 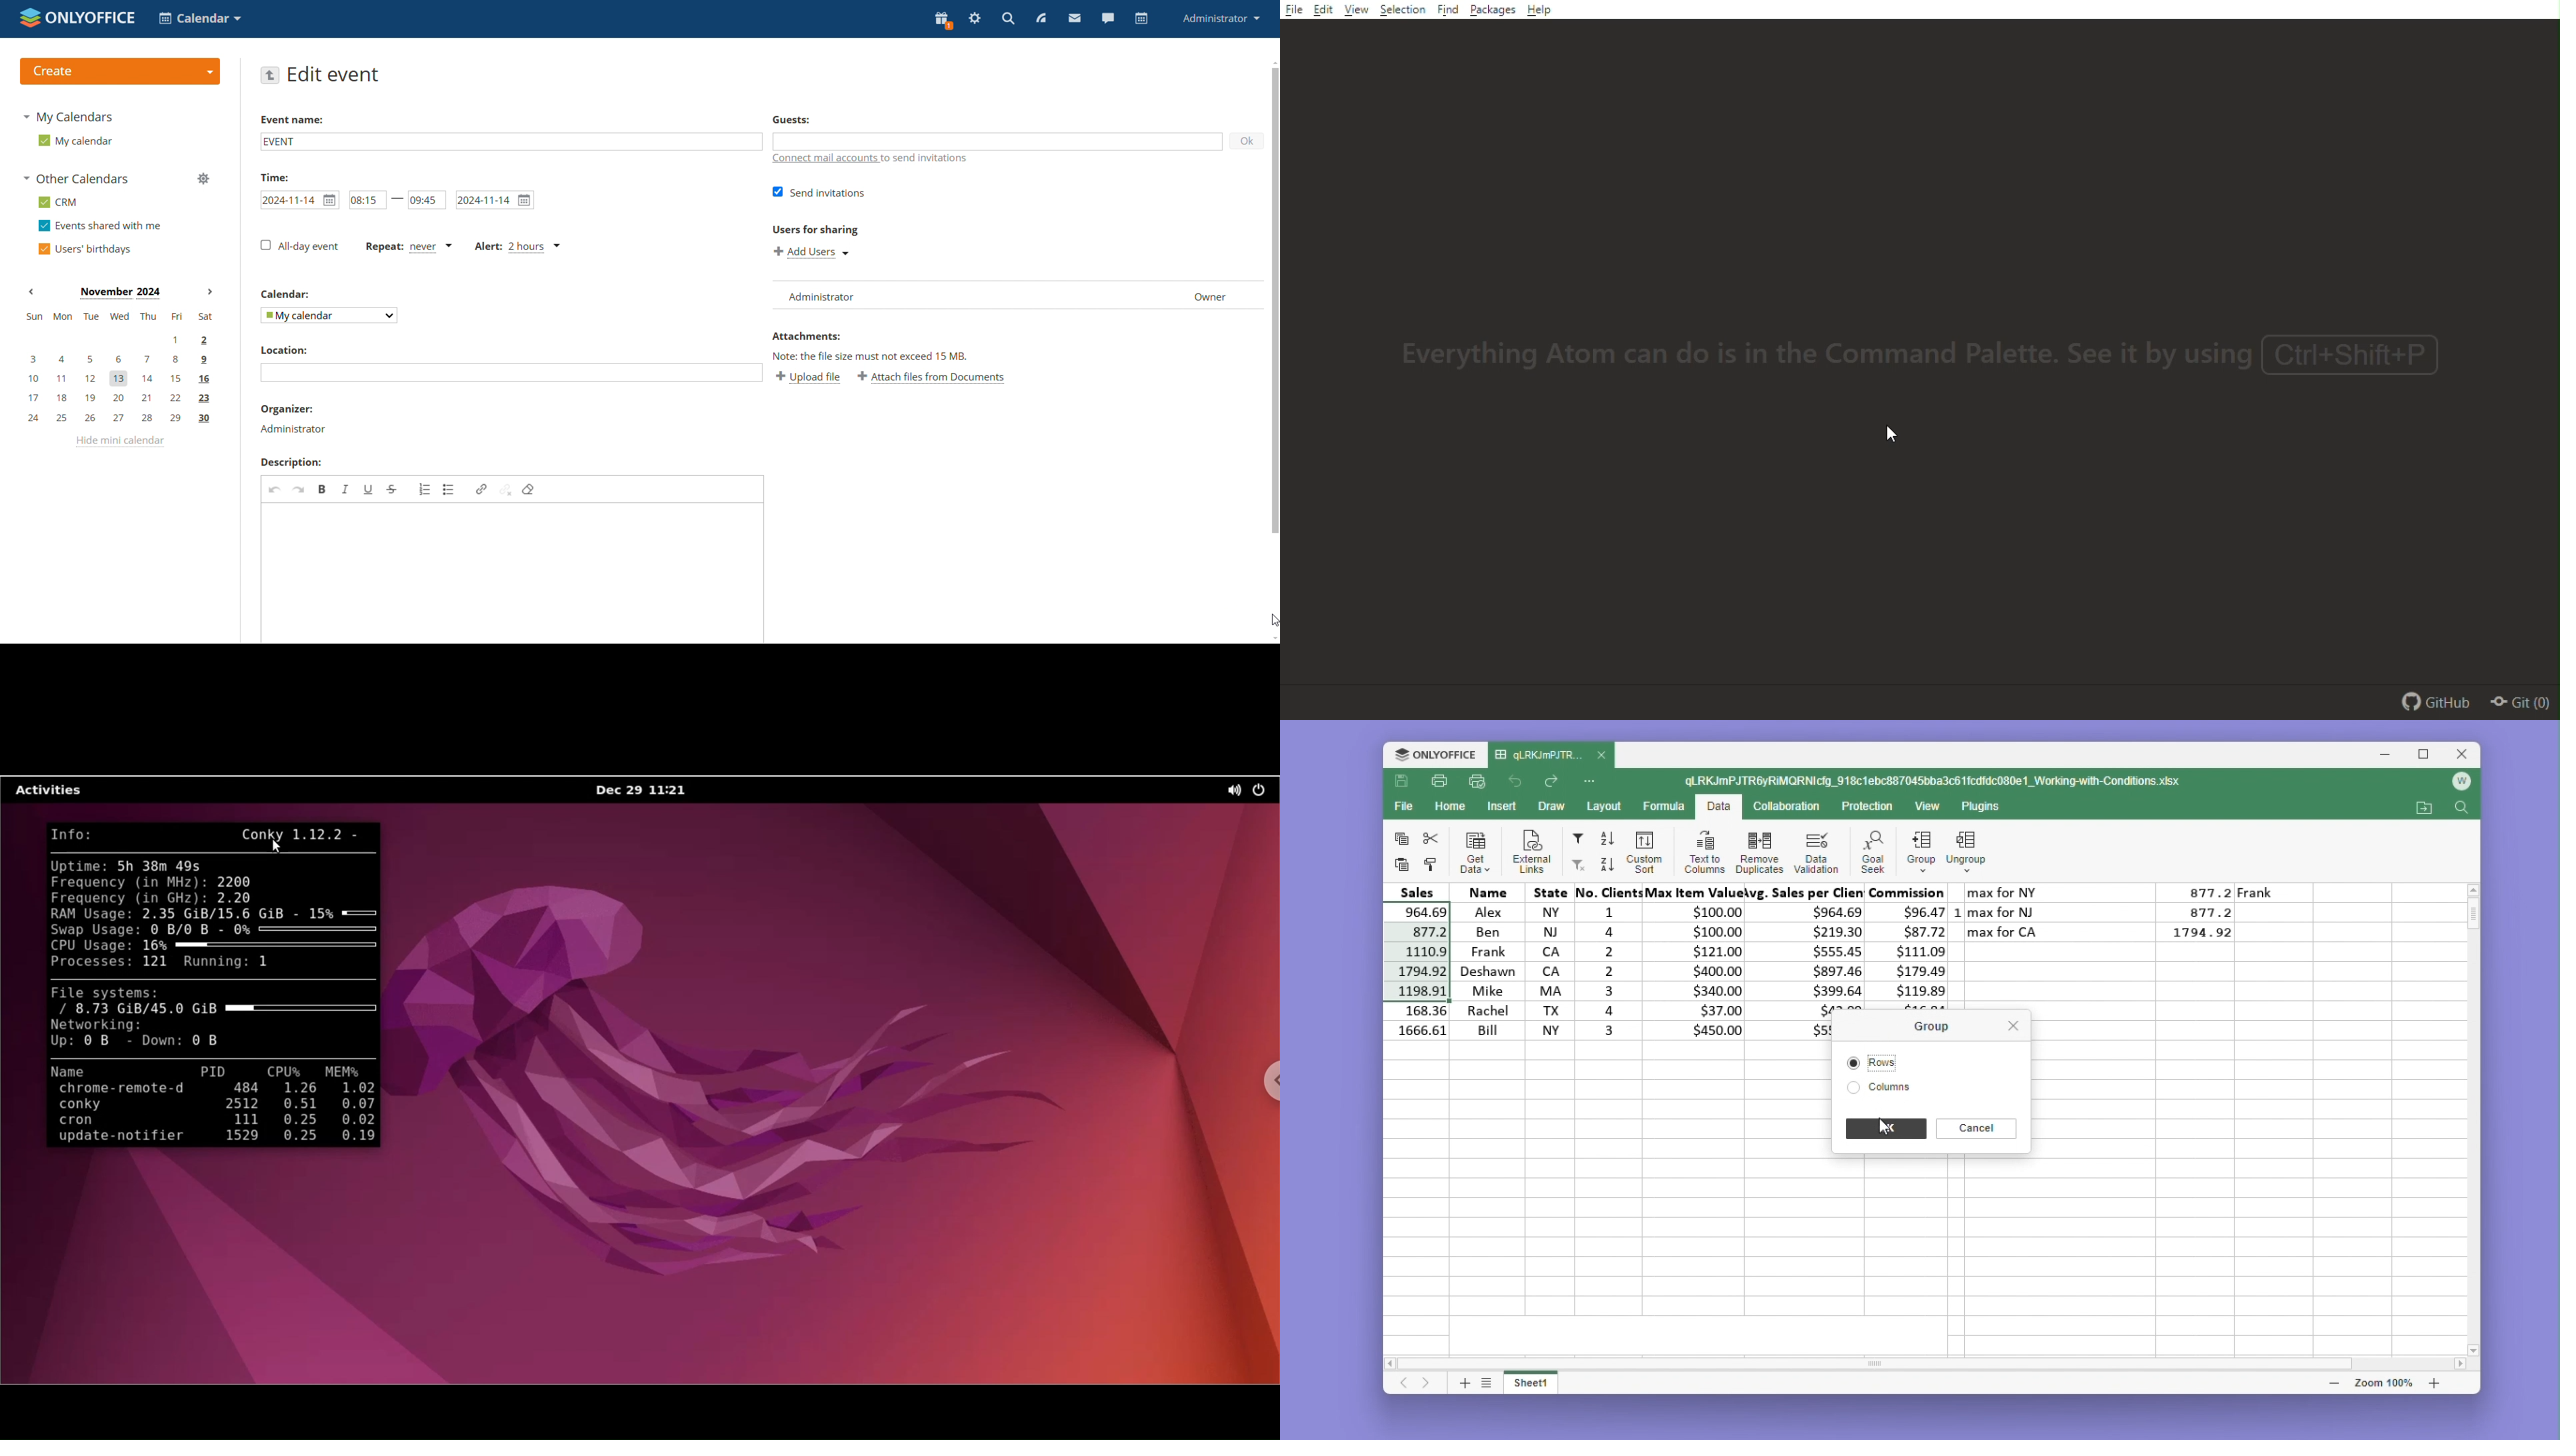 What do you see at coordinates (1784, 805) in the screenshot?
I see `Collaboration` at bounding box center [1784, 805].